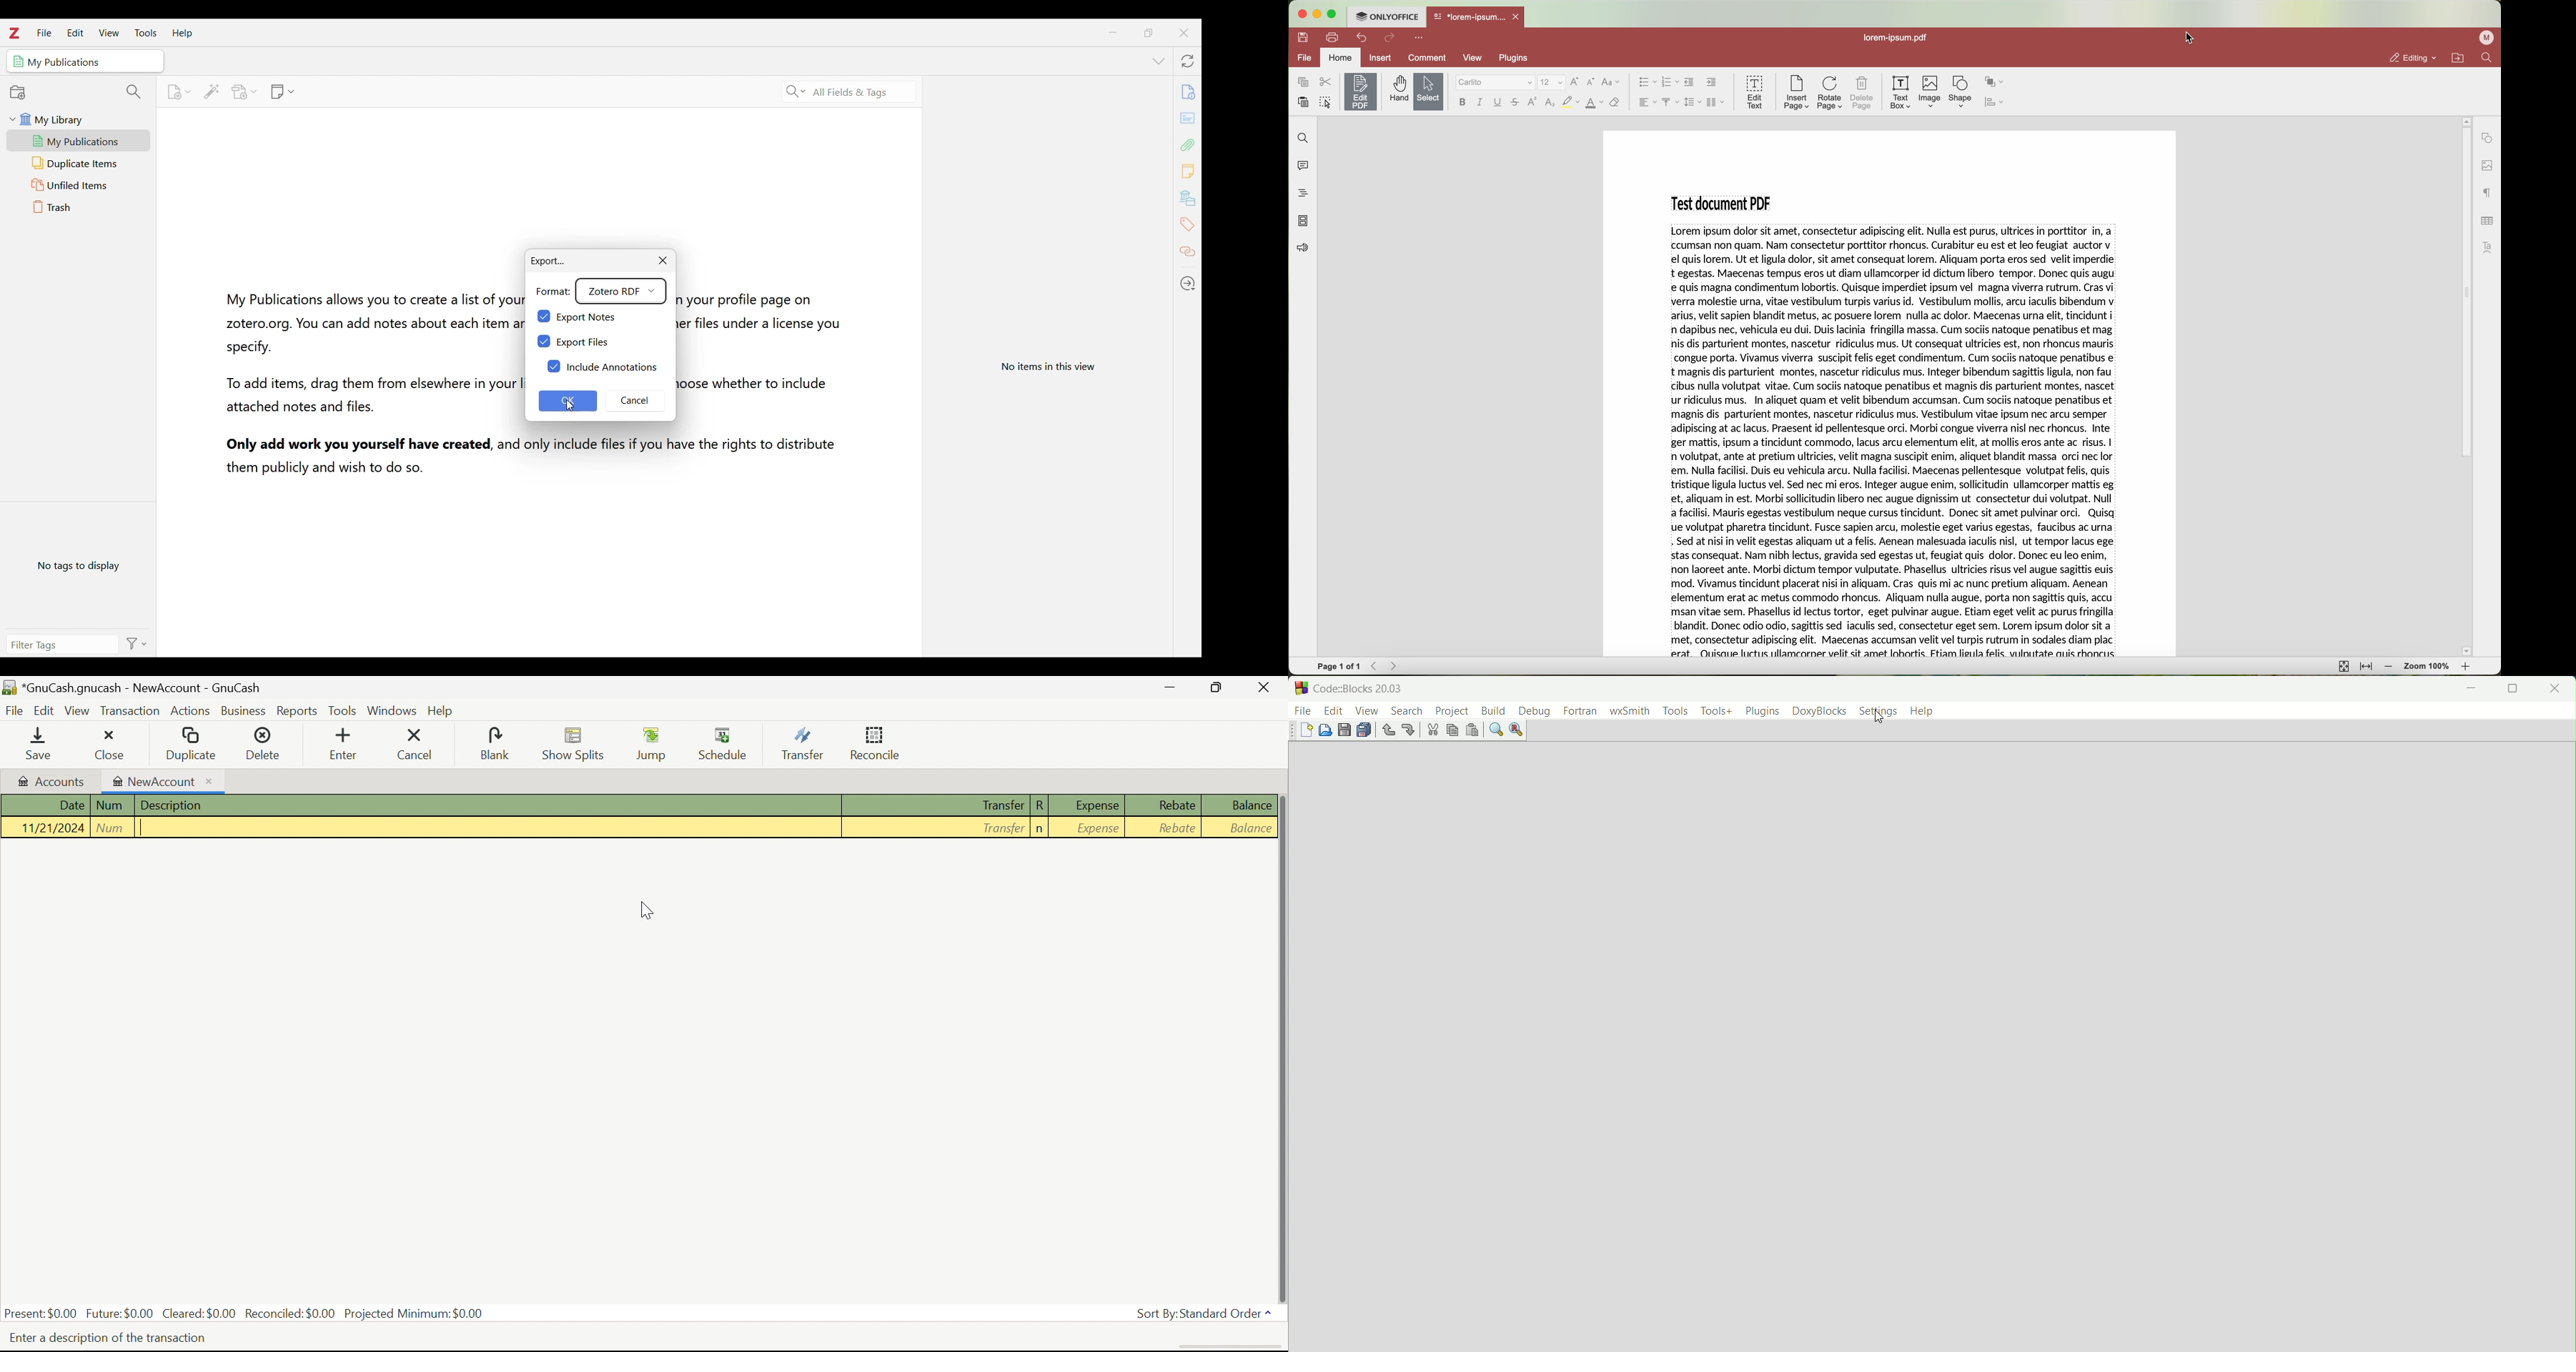 The height and width of the screenshot is (1372, 2576). I want to click on find, so click(1496, 729).